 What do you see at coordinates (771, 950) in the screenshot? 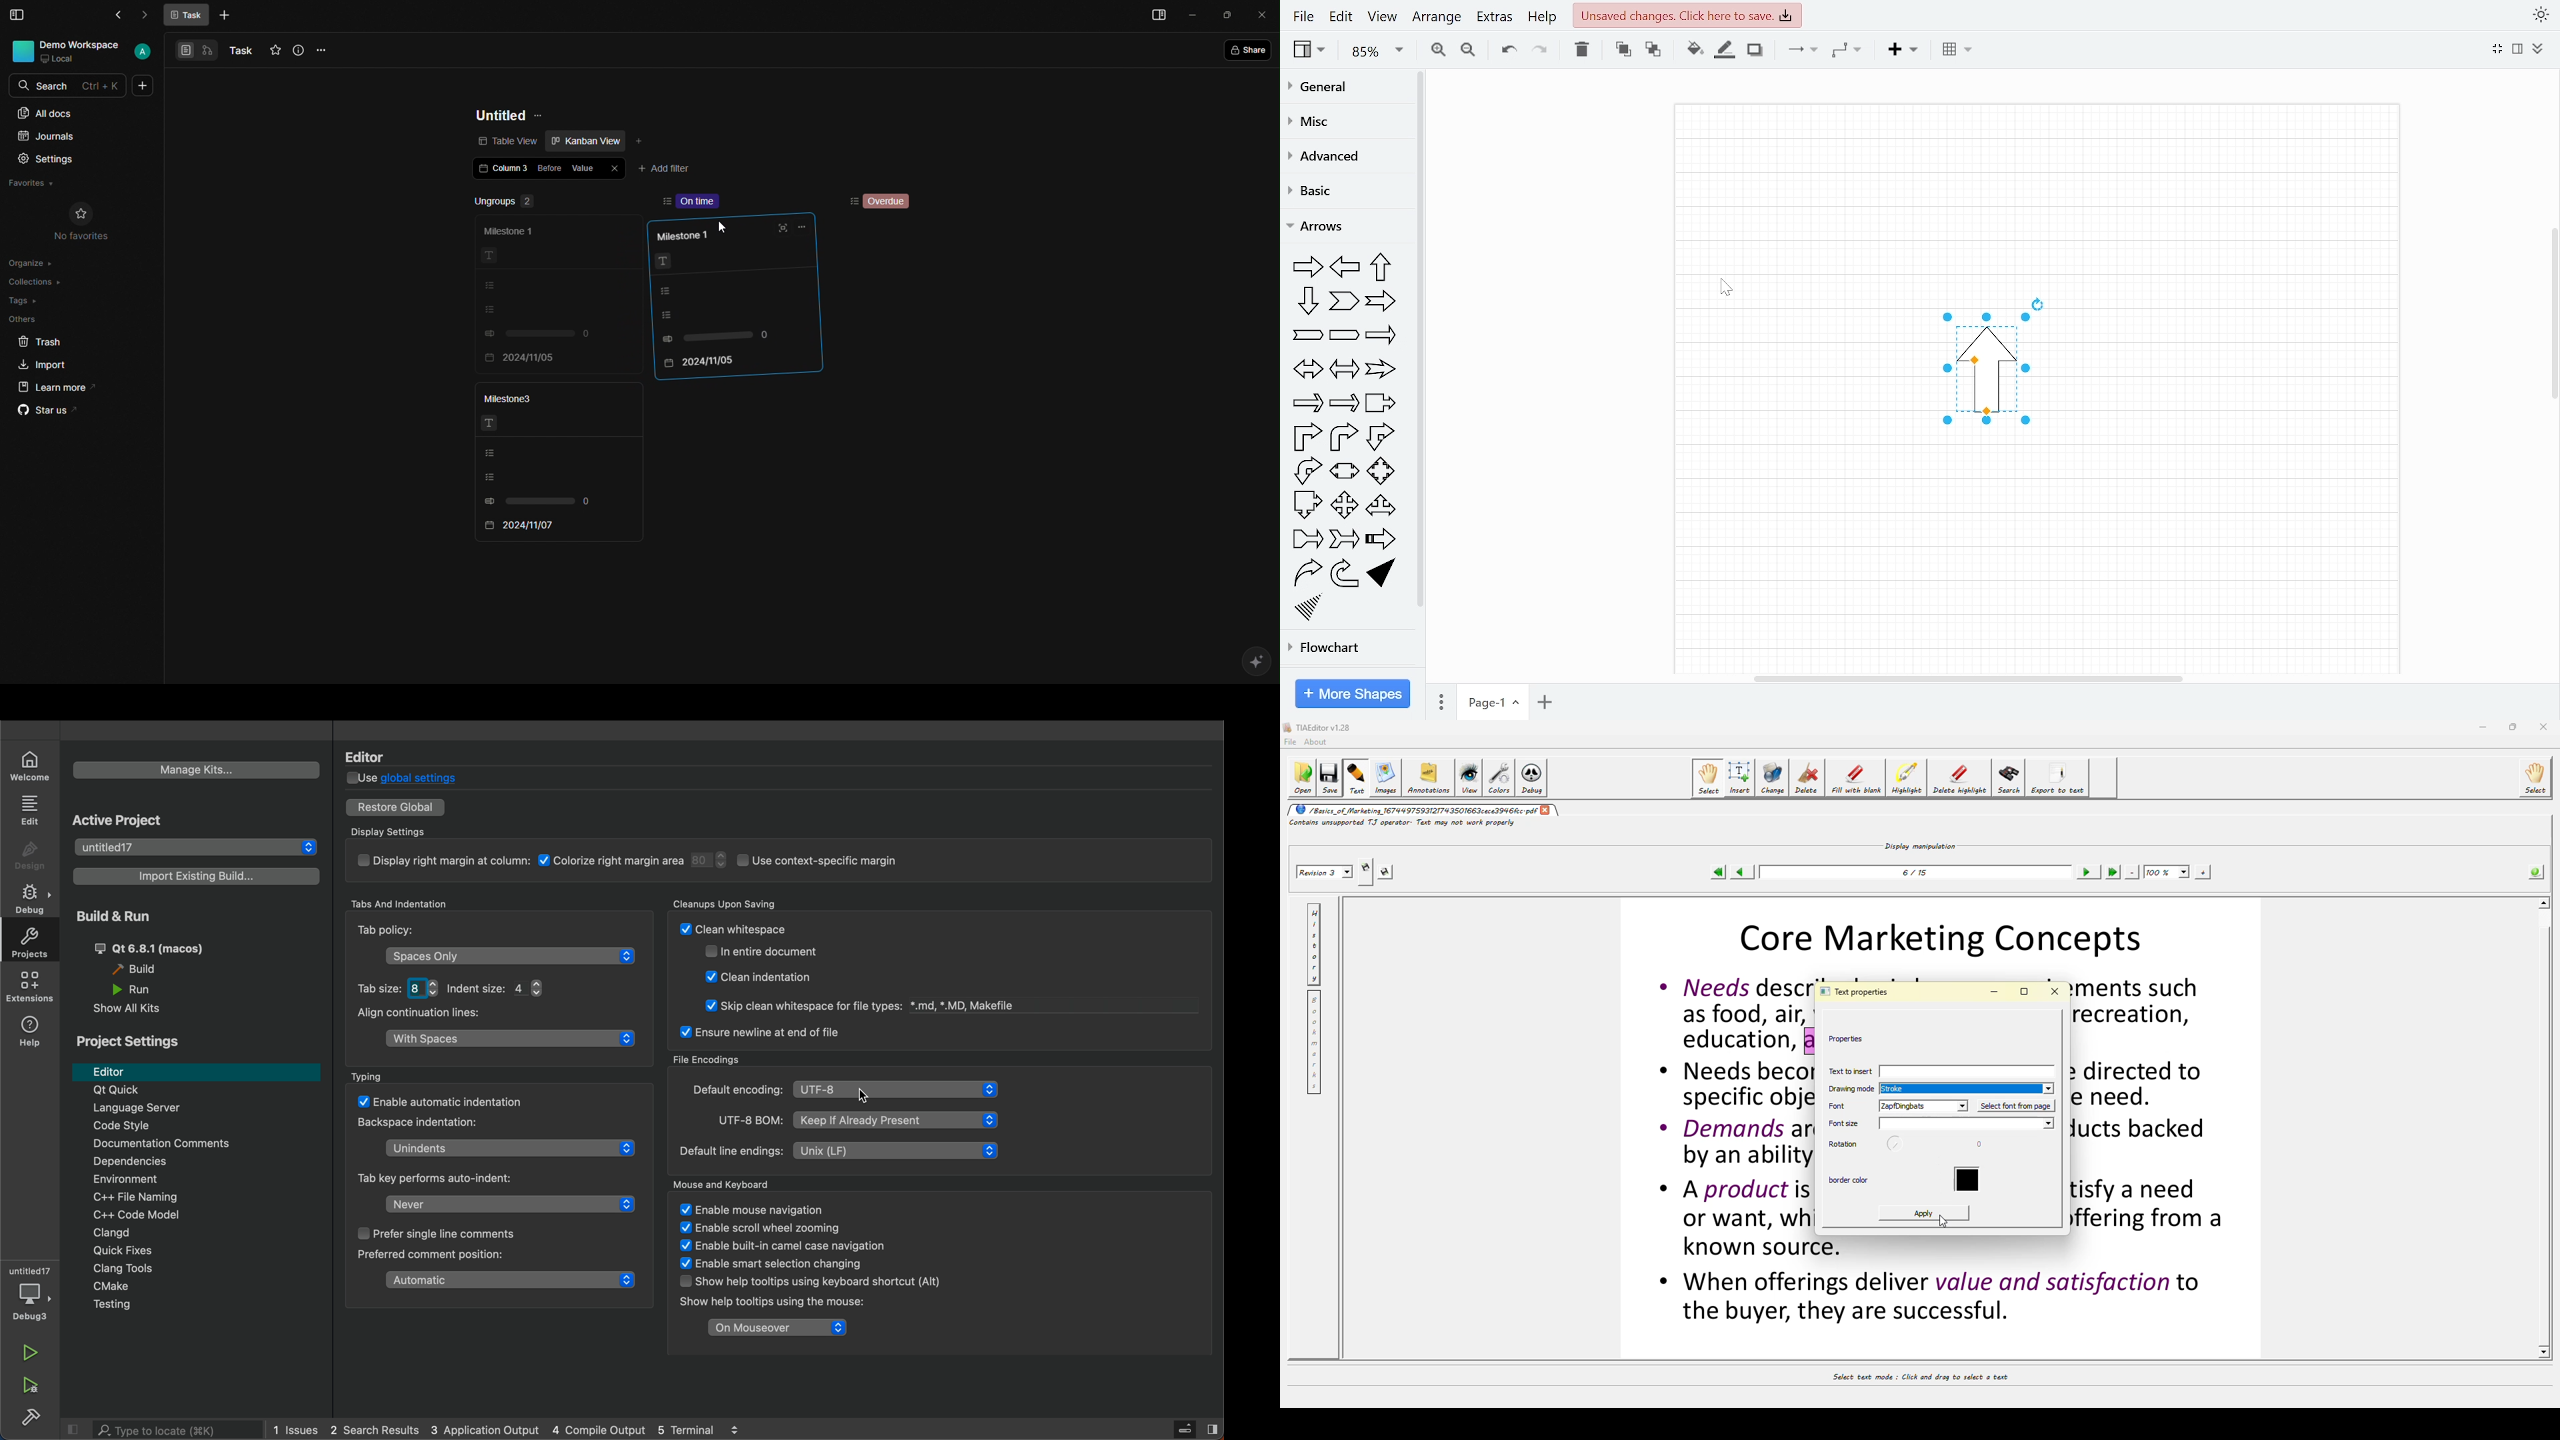
I see `Claan indantatinn` at bounding box center [771, 950].